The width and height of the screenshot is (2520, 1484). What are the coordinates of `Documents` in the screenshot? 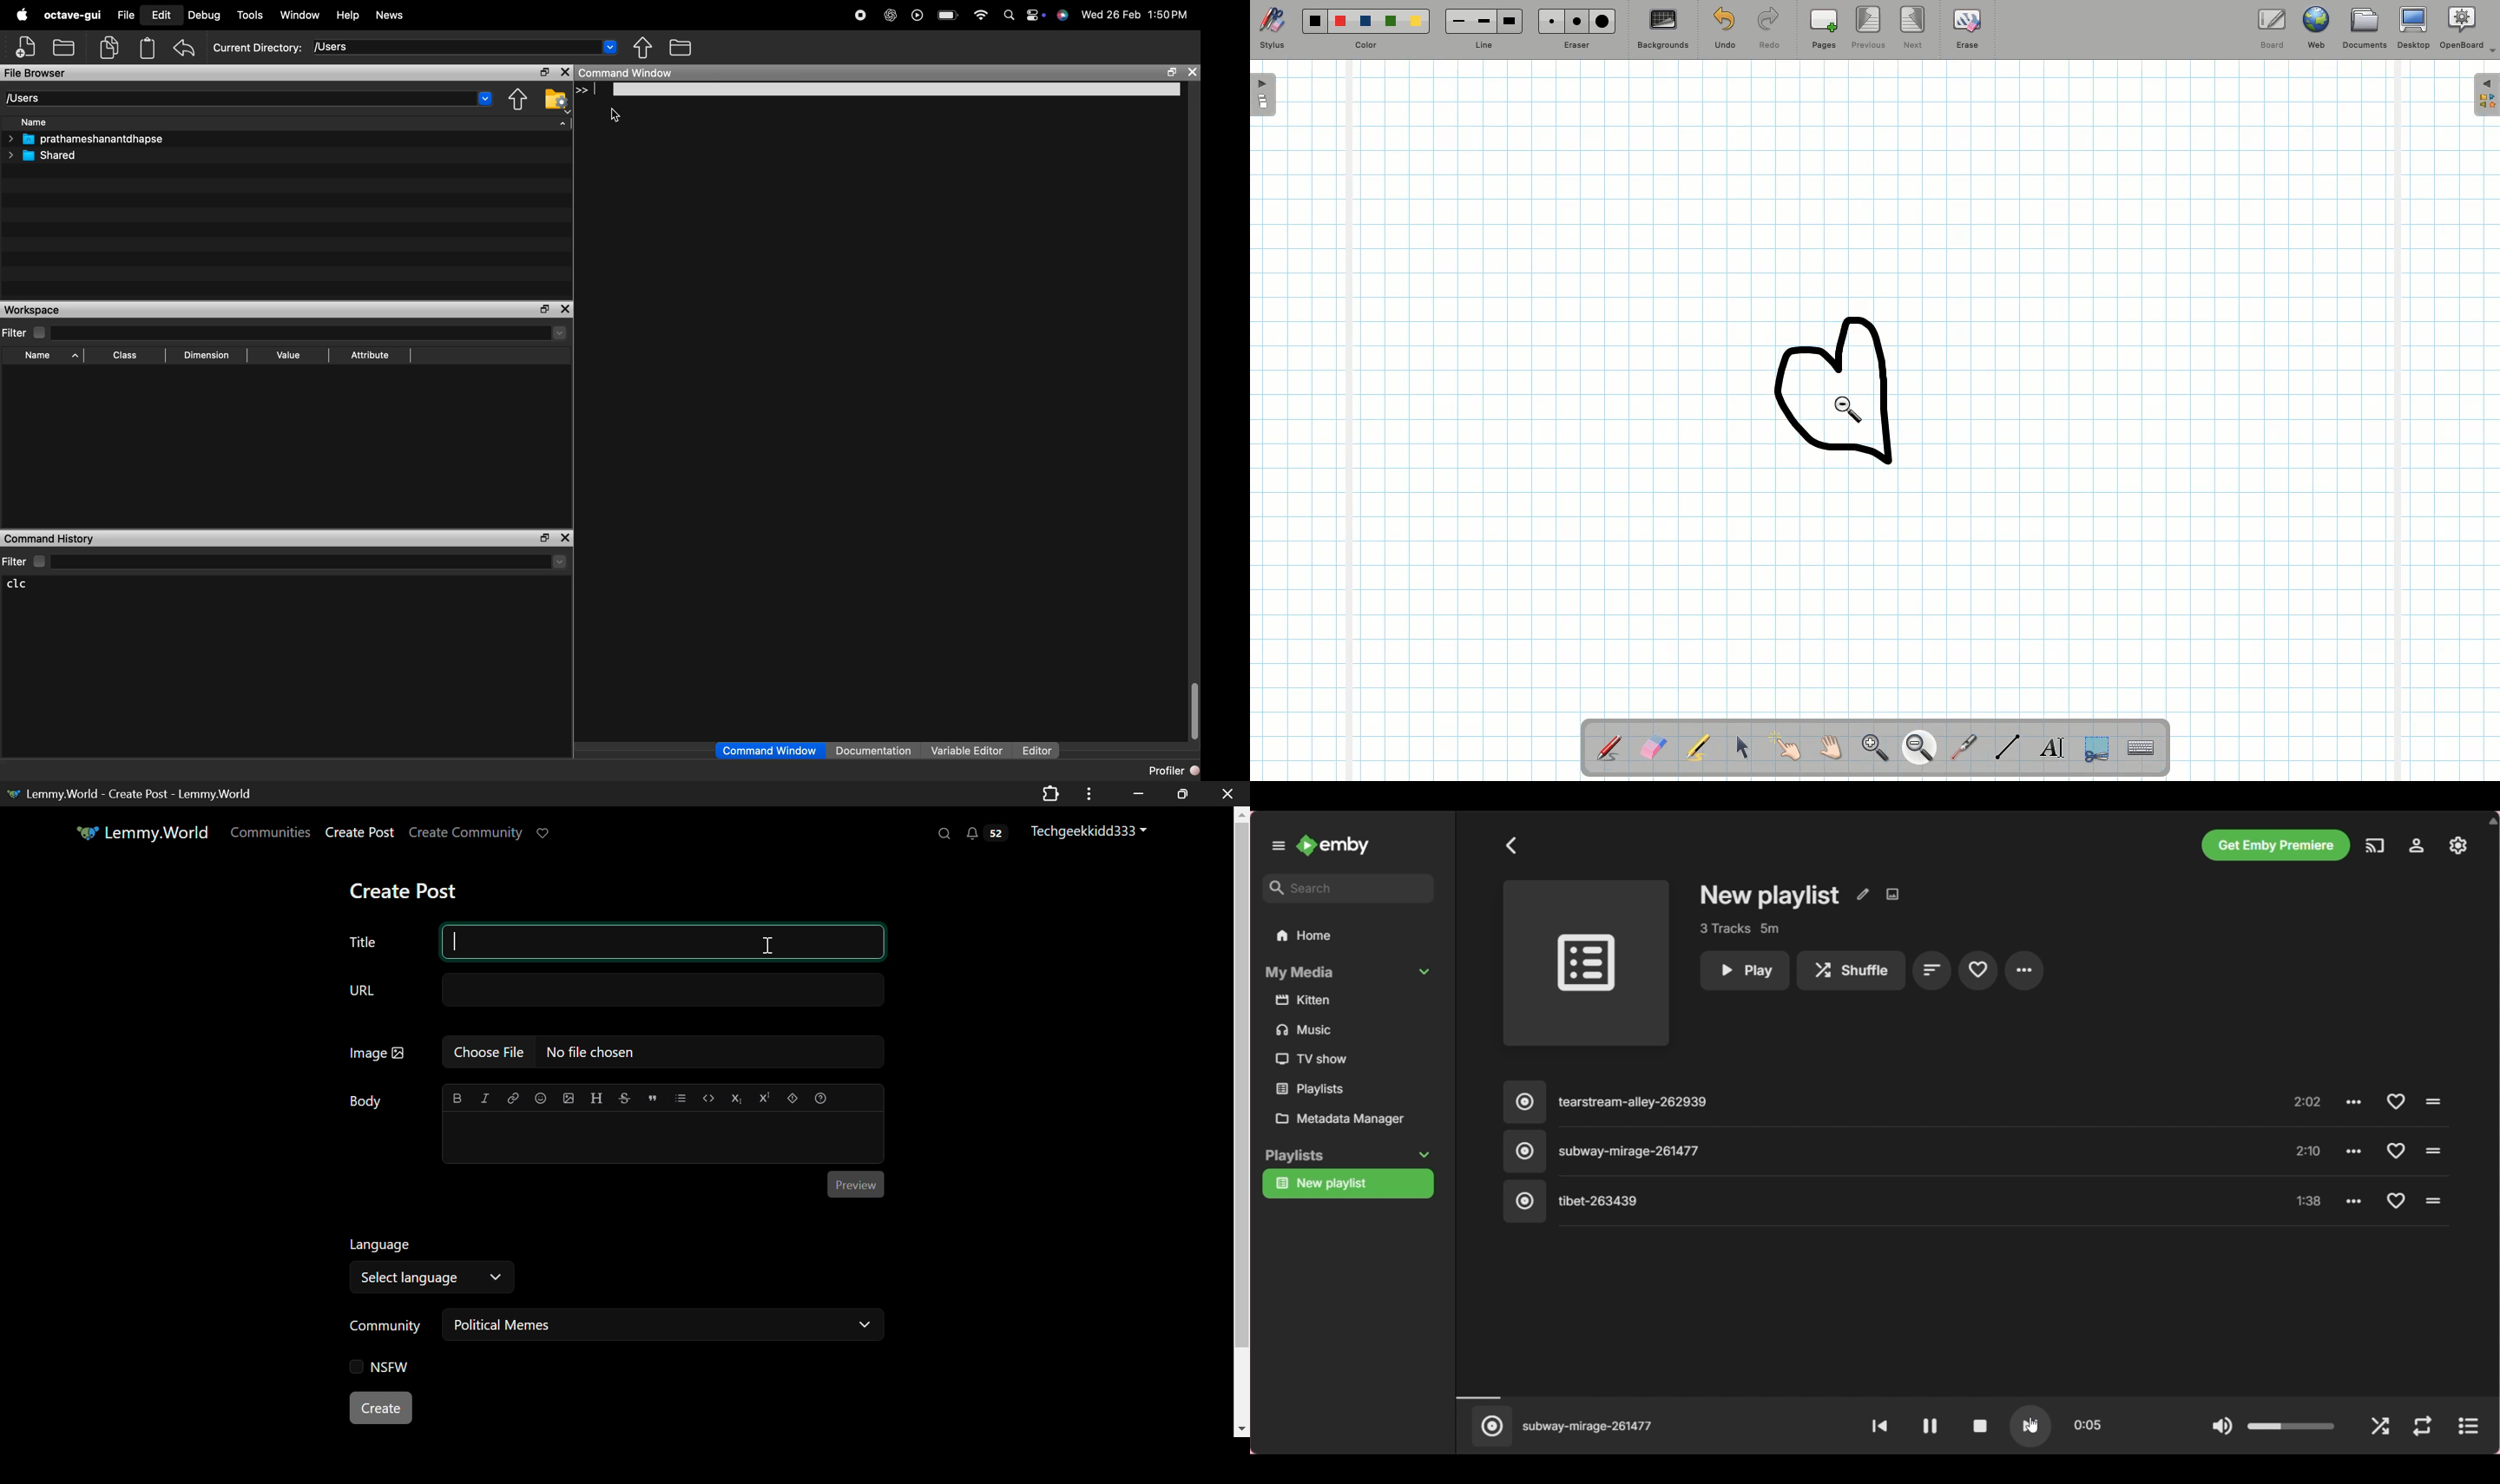 It's located at (2363, 29).